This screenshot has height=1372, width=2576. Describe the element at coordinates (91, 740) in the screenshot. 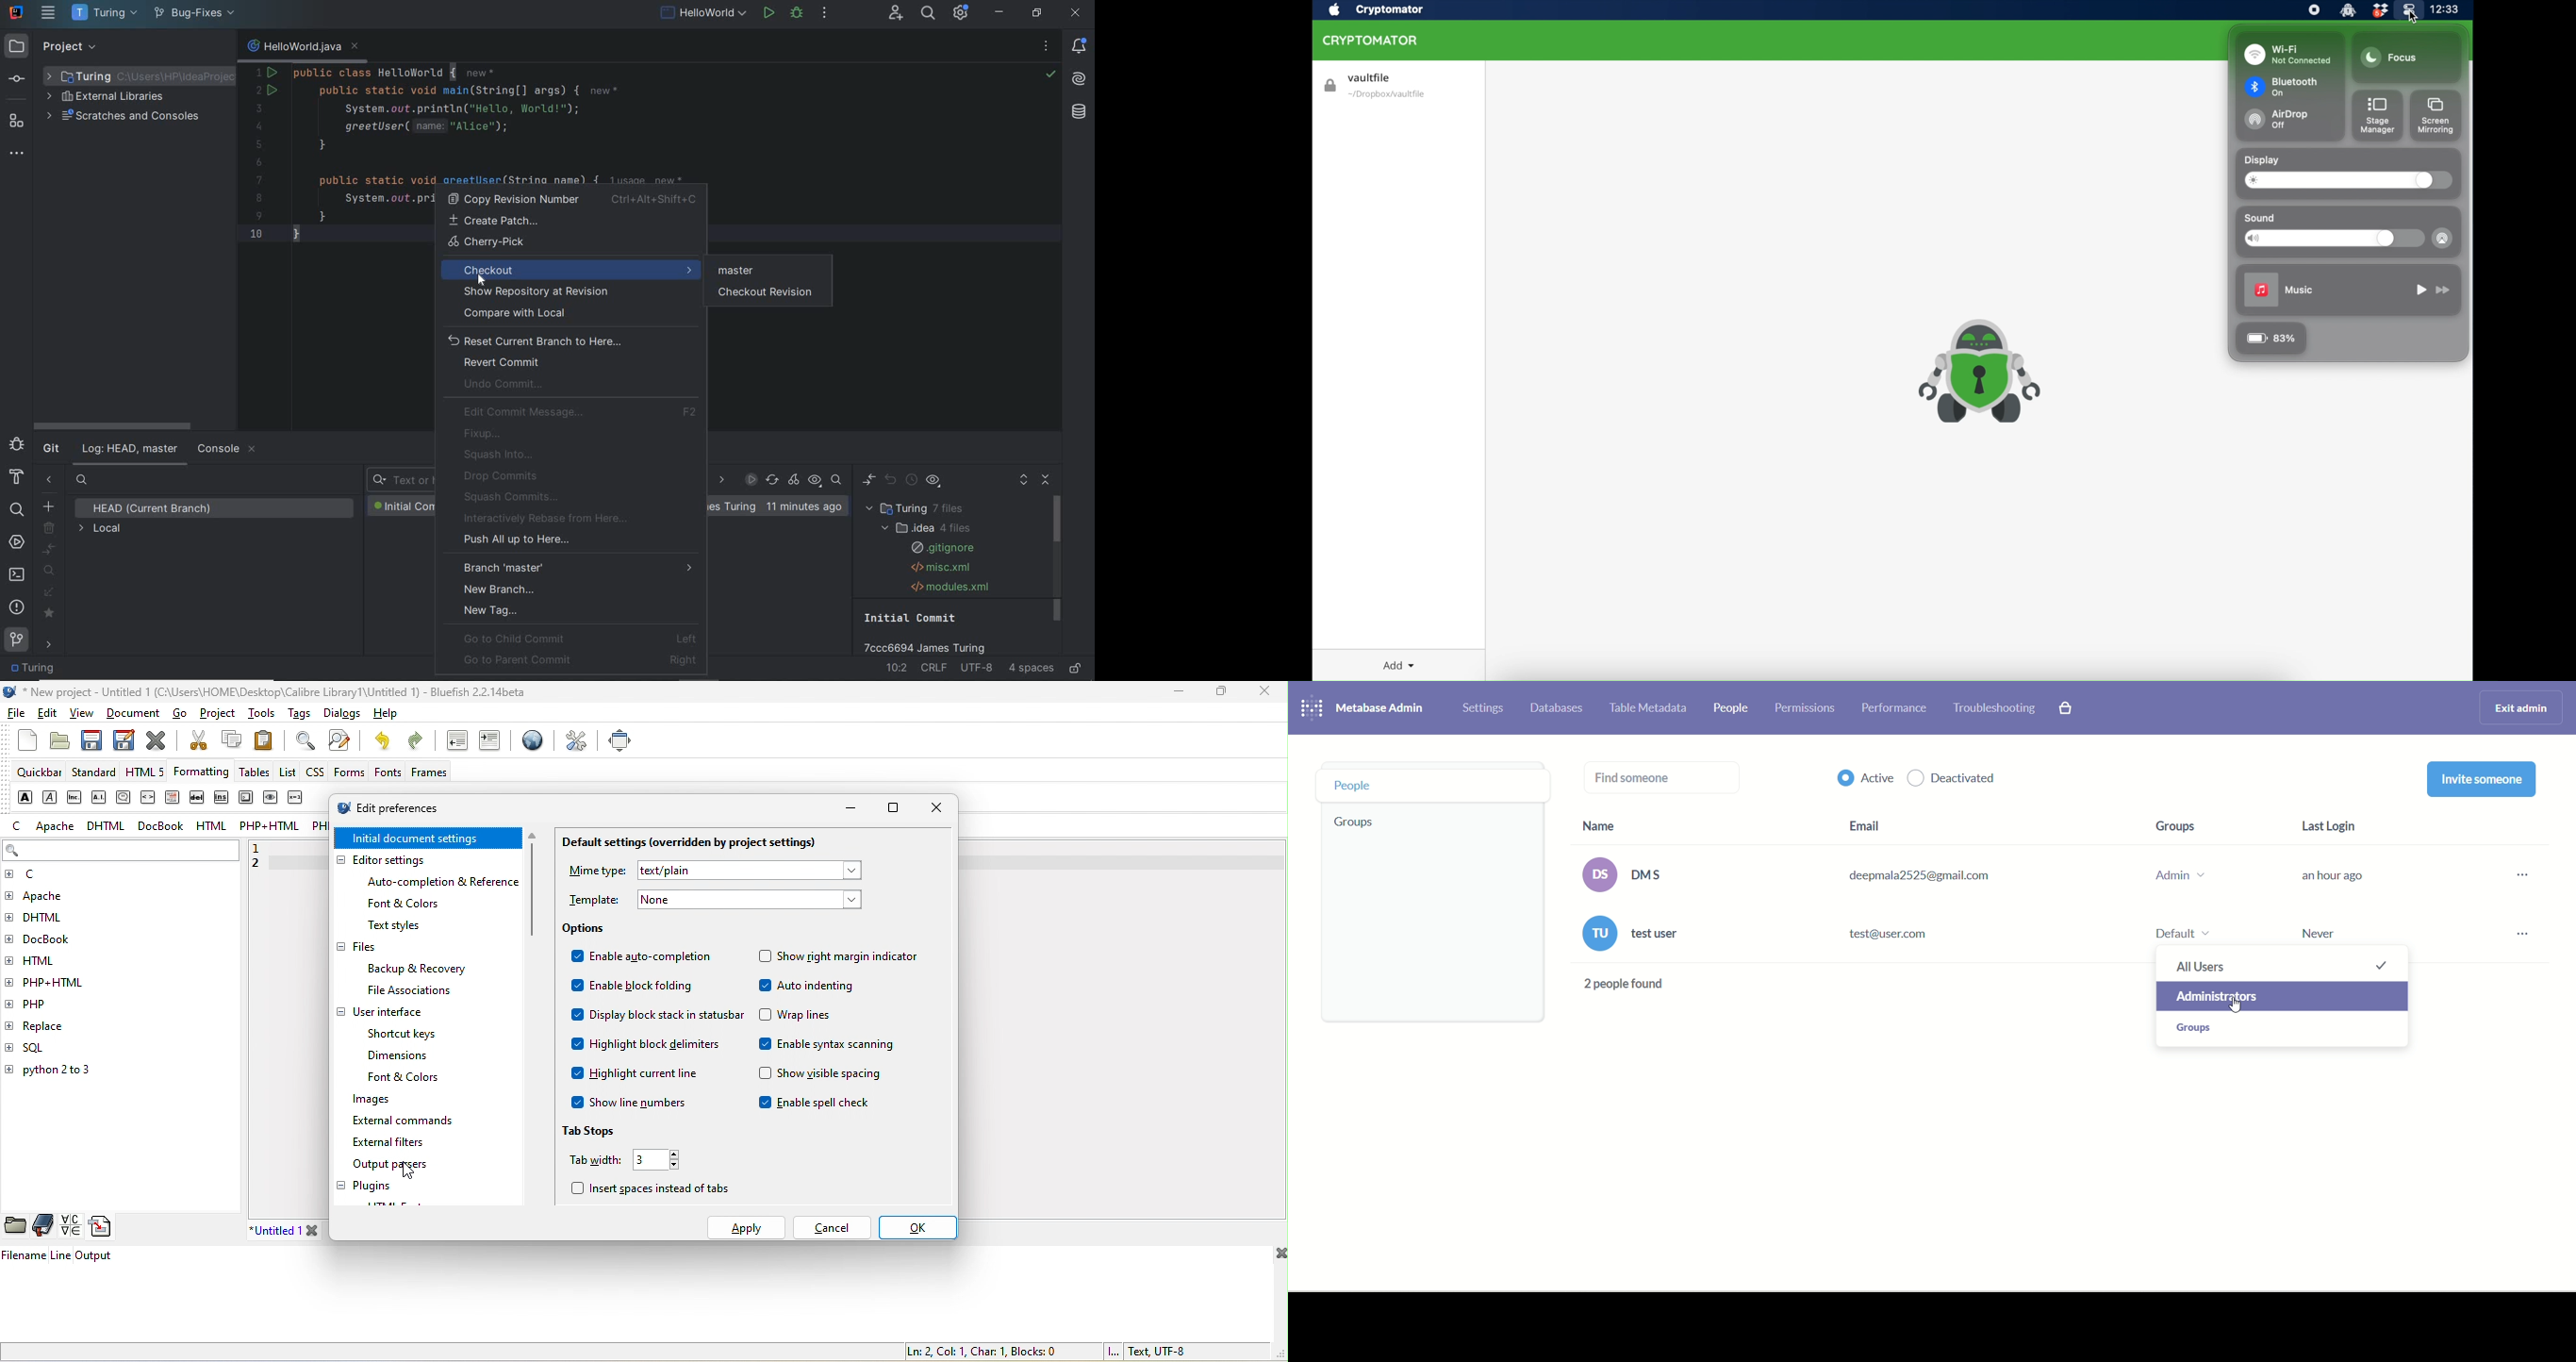

I see `save` at that location.